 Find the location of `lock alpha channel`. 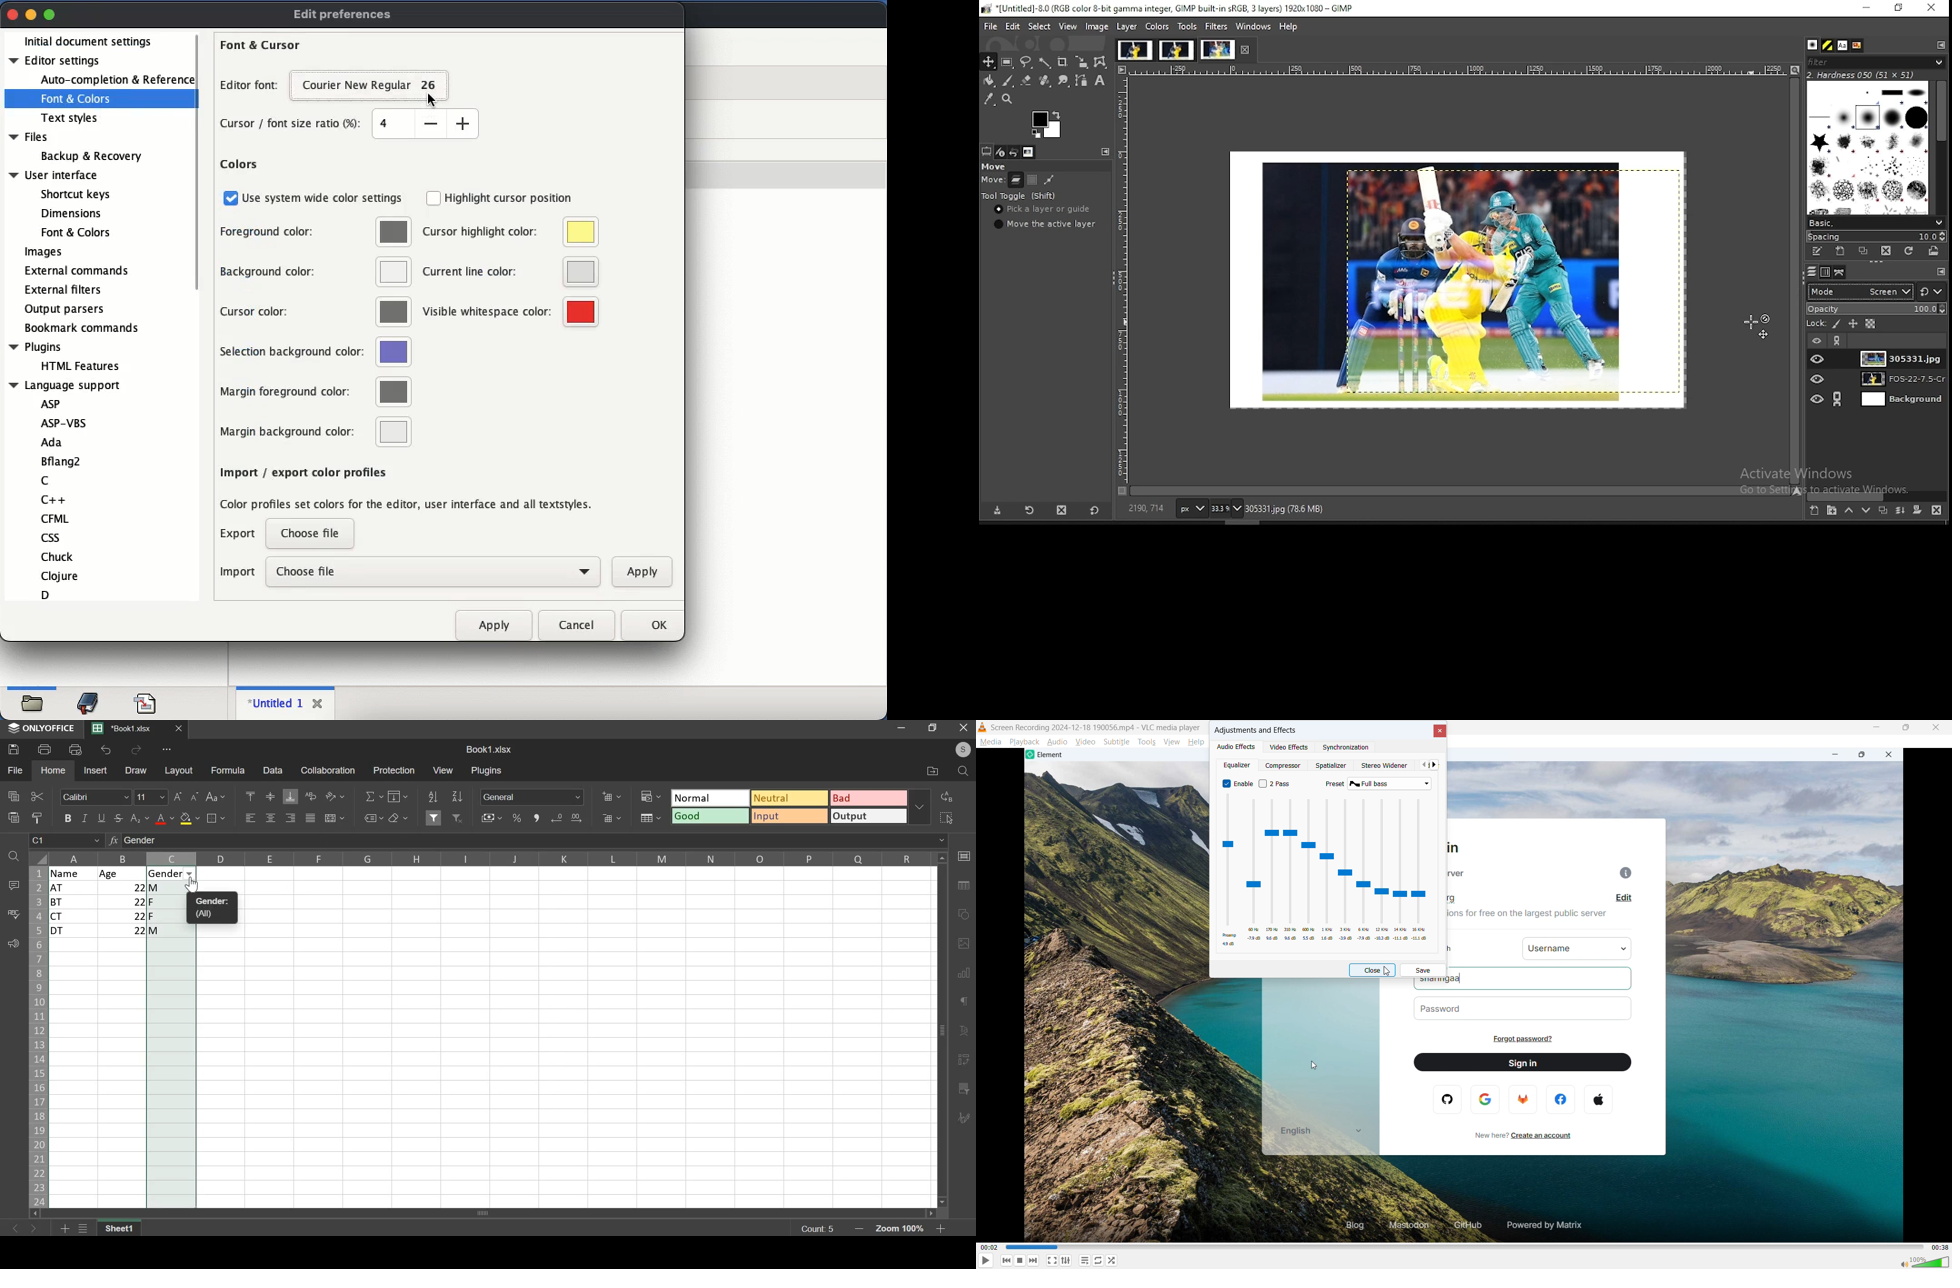

lock alpha channel is located at coordinates (1870, 325).